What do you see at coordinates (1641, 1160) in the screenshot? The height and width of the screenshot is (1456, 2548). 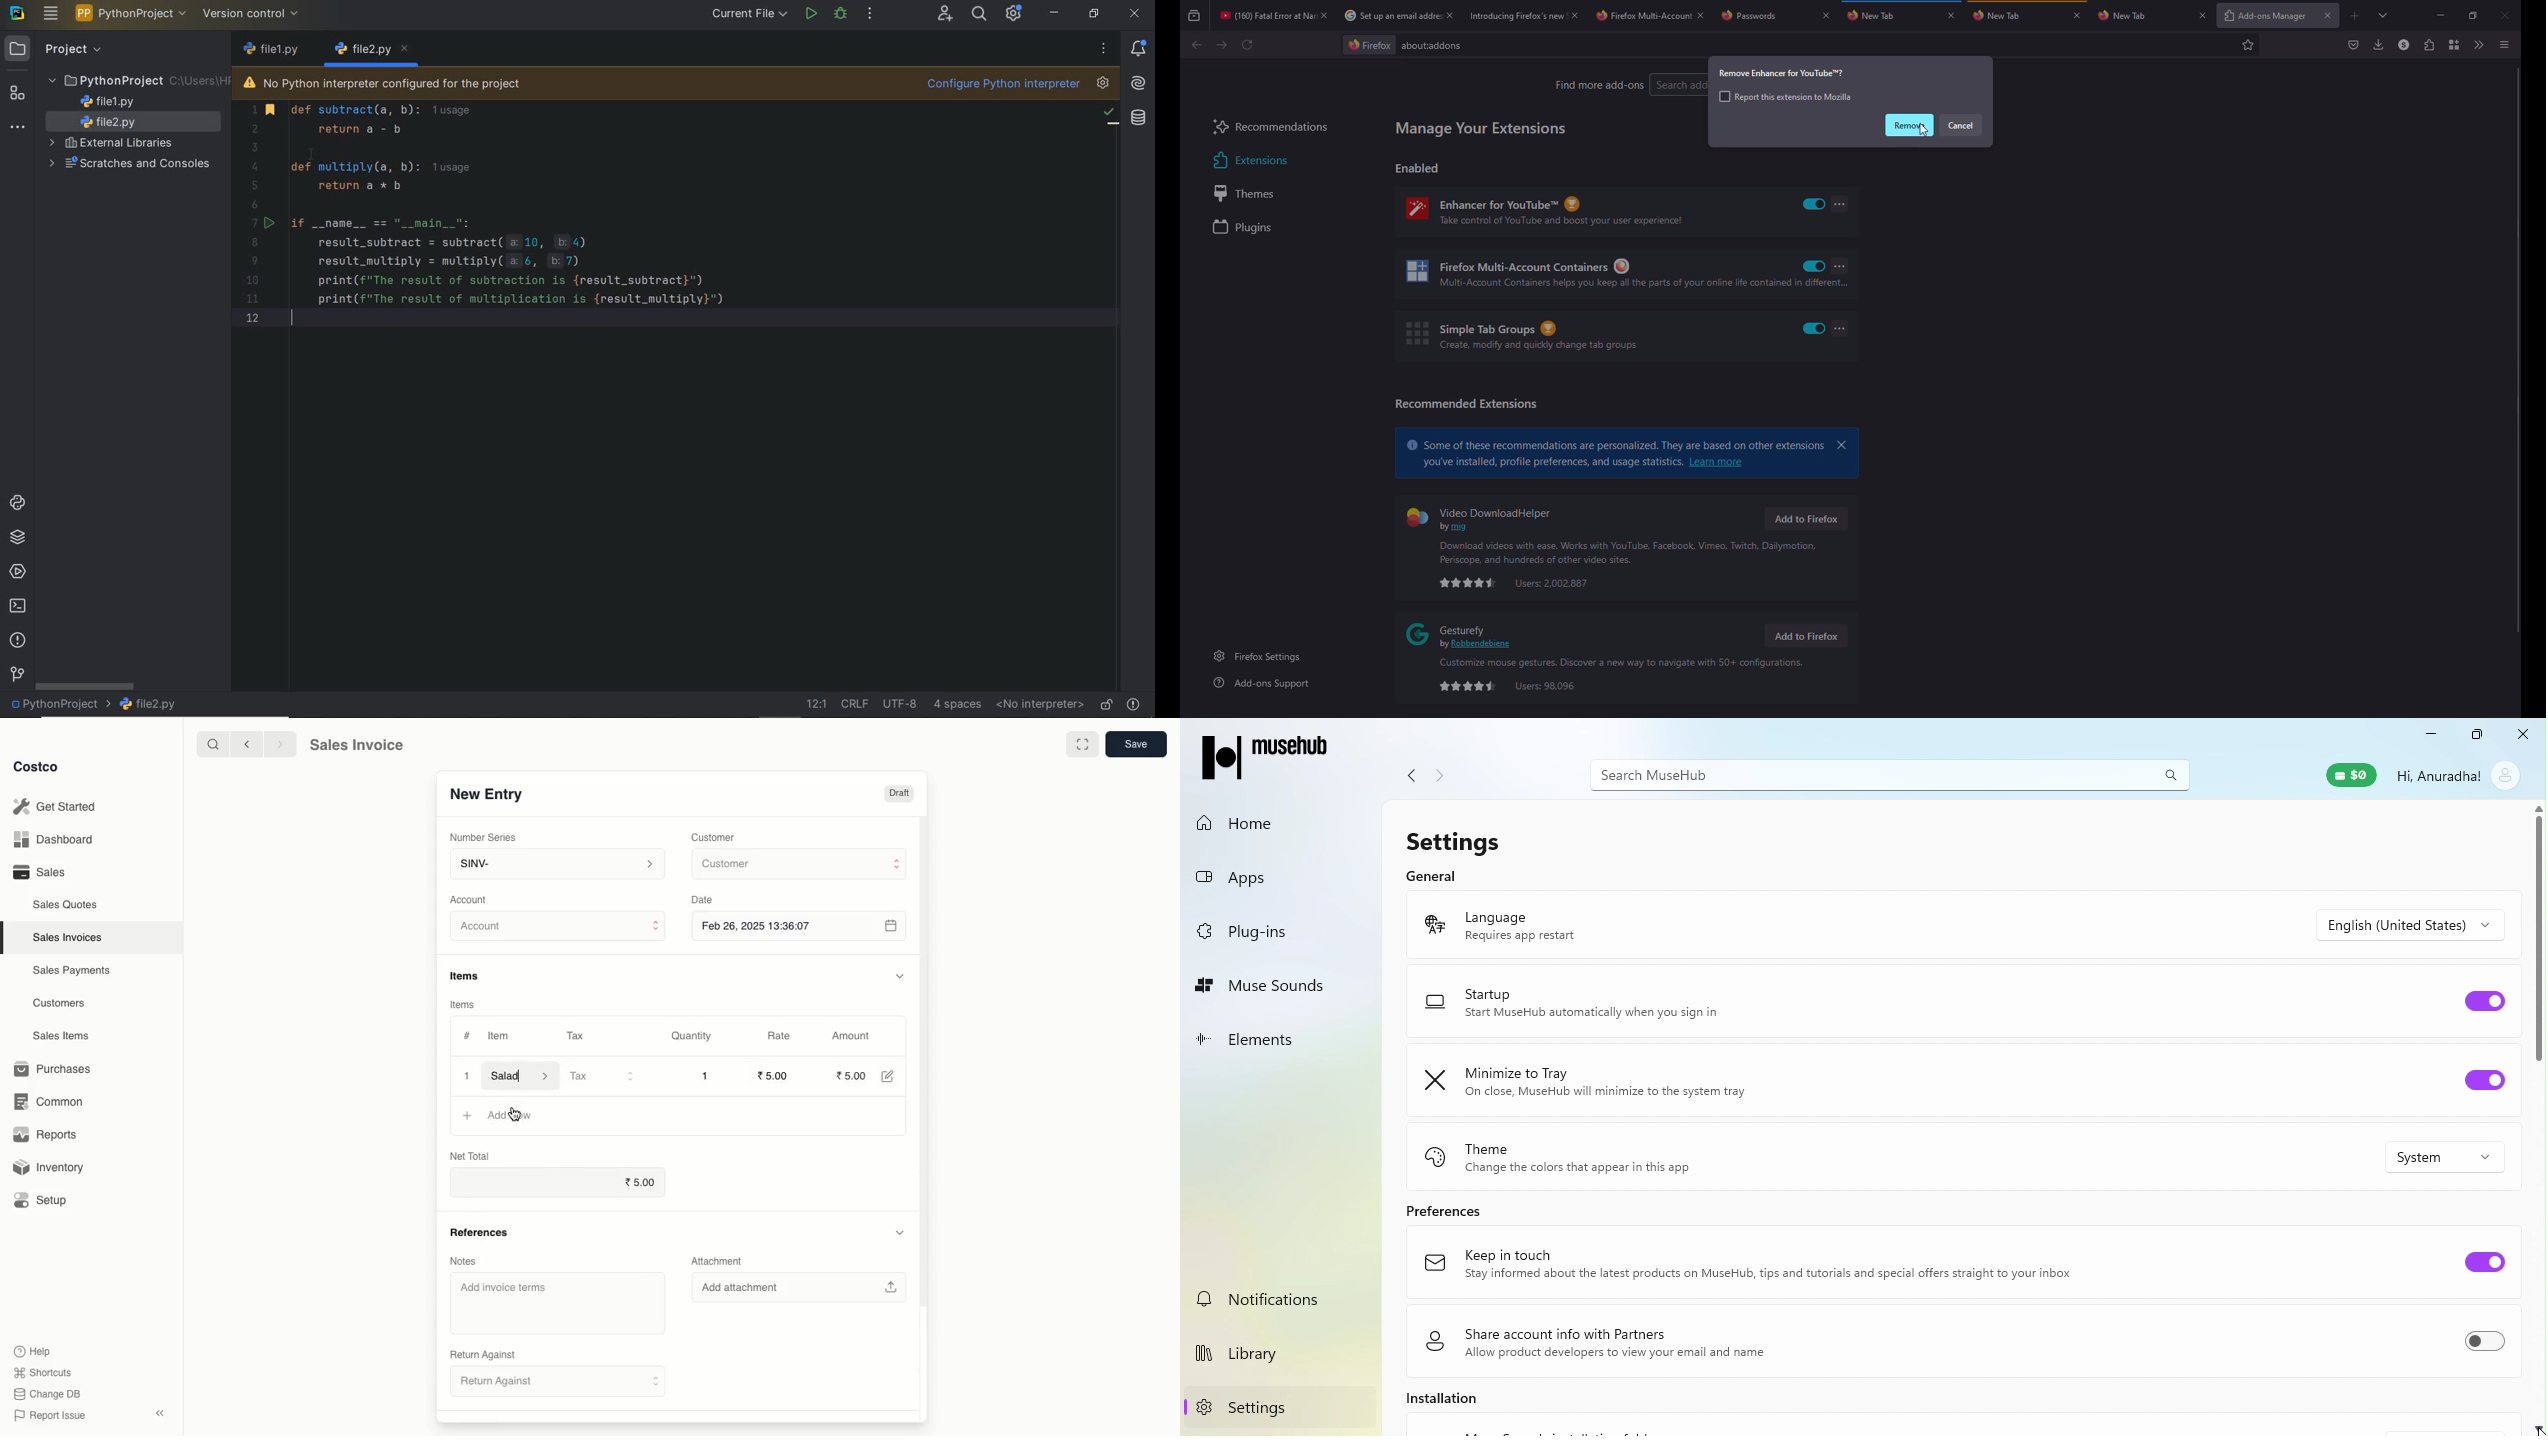 I see `Theme` at bounding box center [1641, 1160].